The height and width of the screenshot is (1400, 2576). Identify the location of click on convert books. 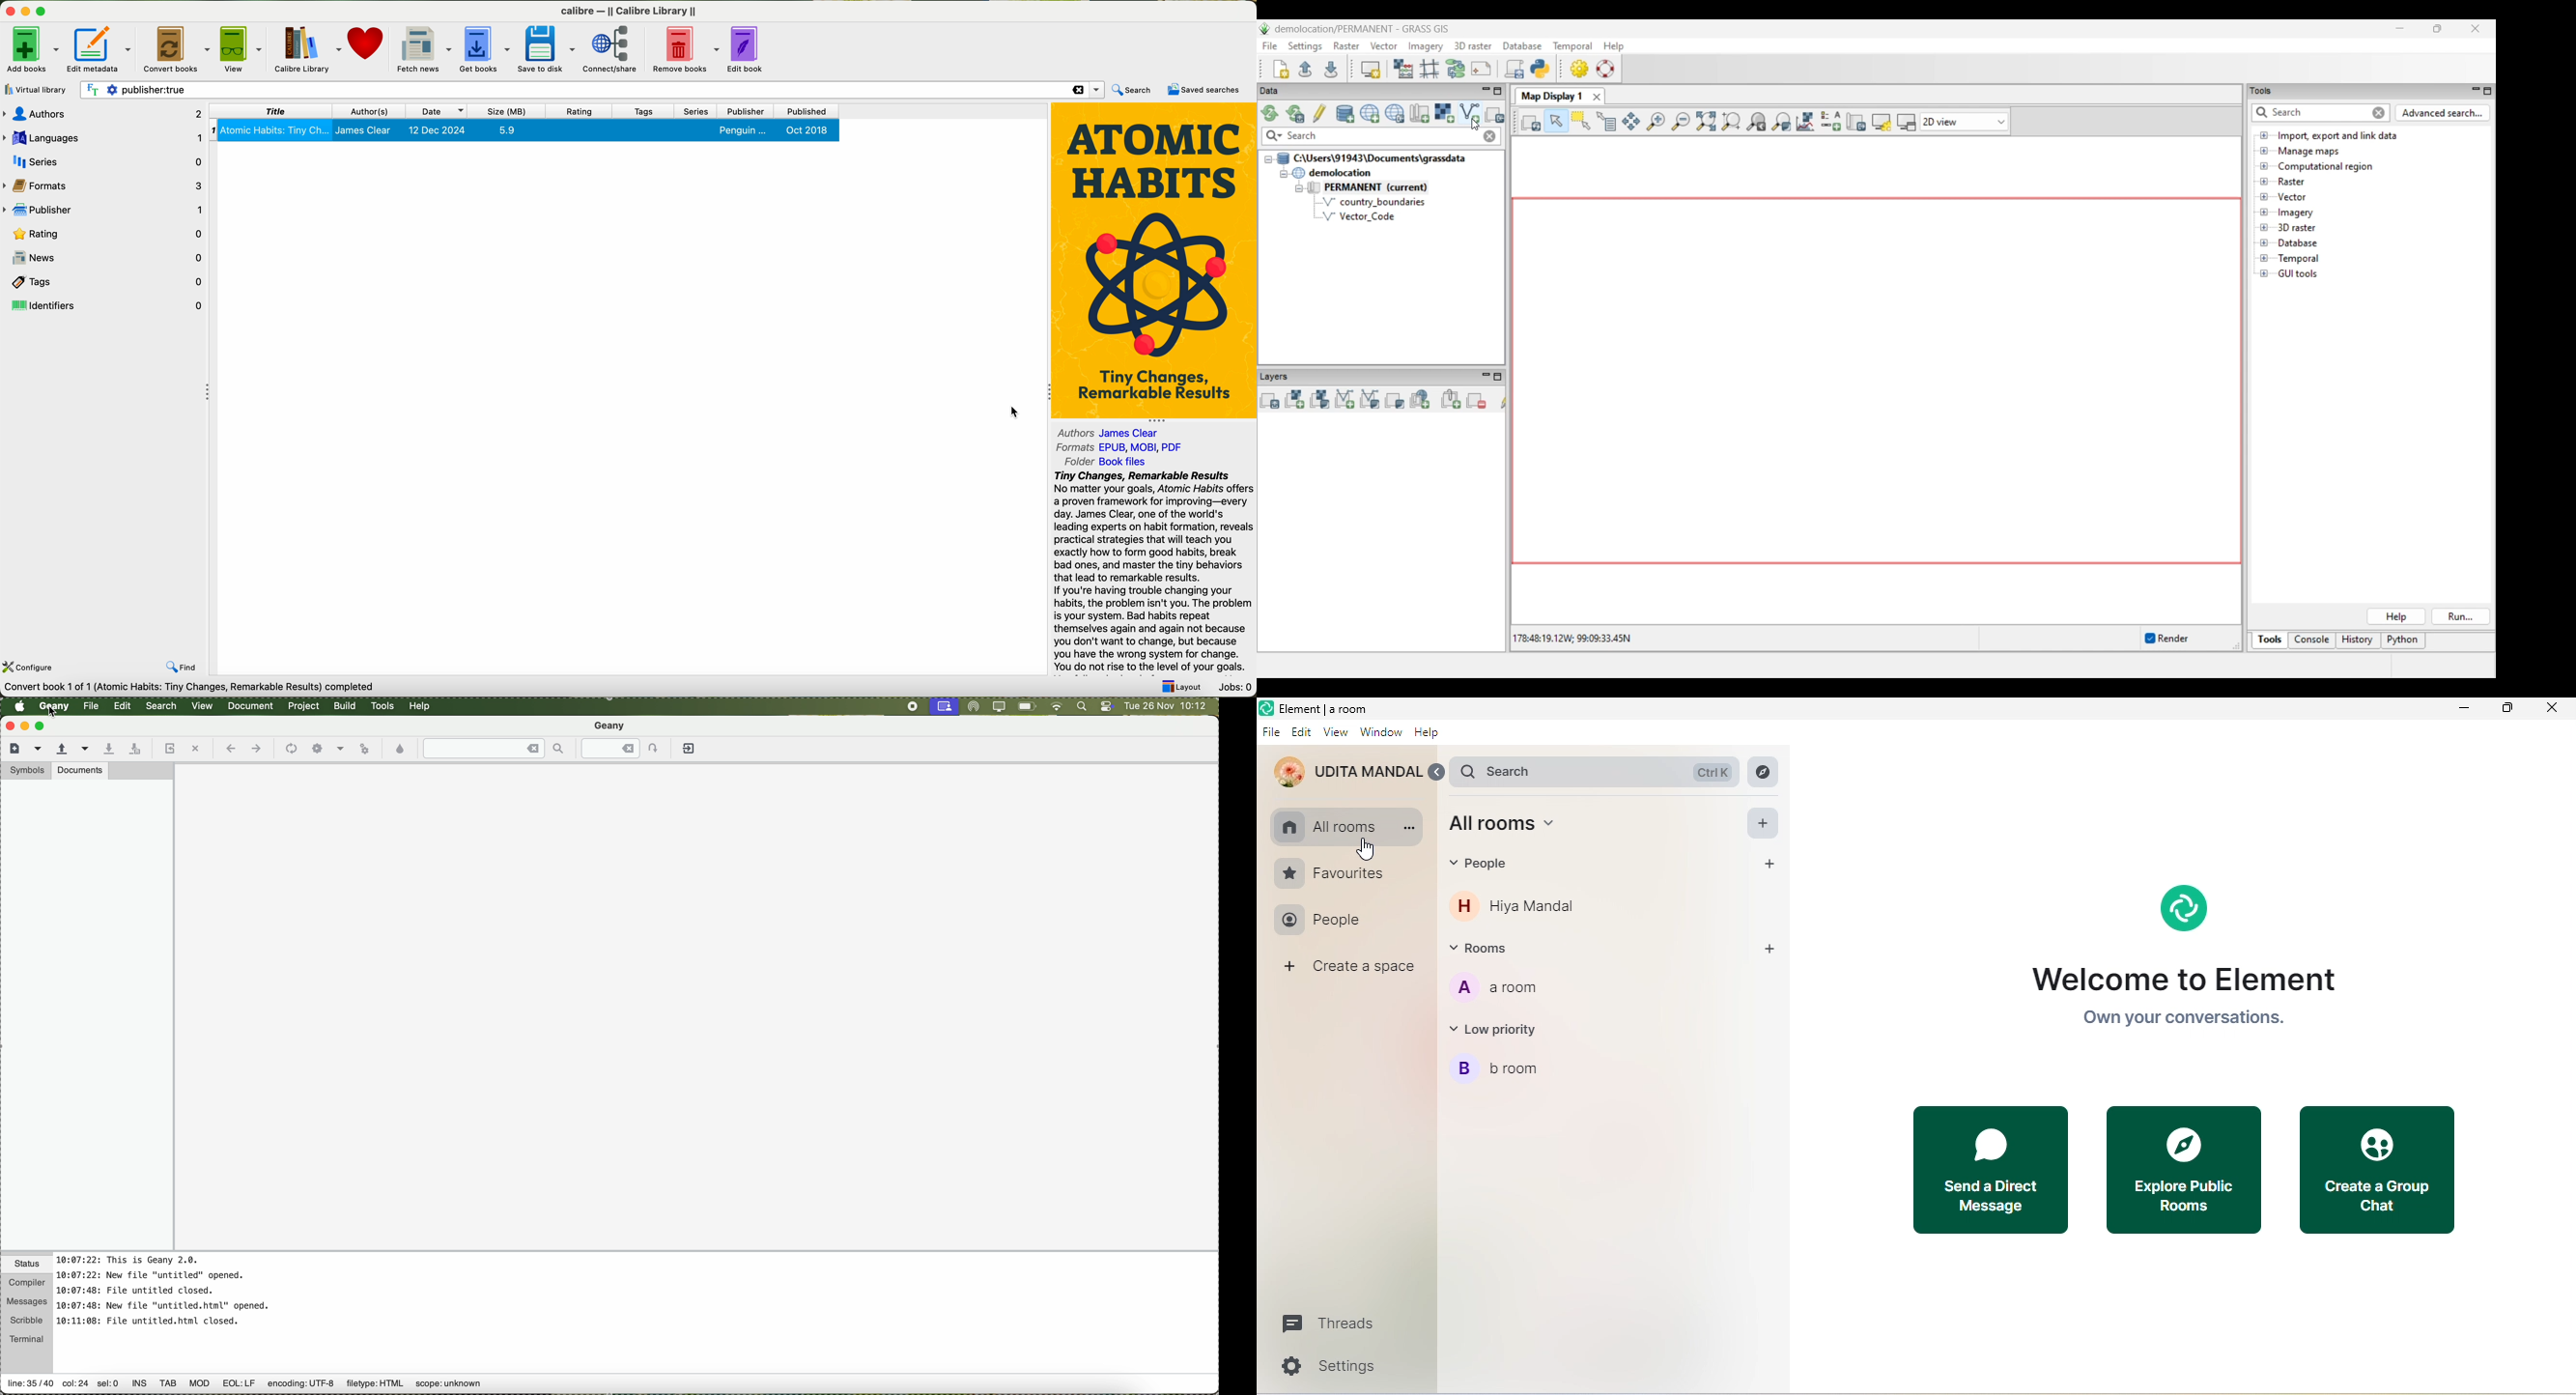
(177, 50).